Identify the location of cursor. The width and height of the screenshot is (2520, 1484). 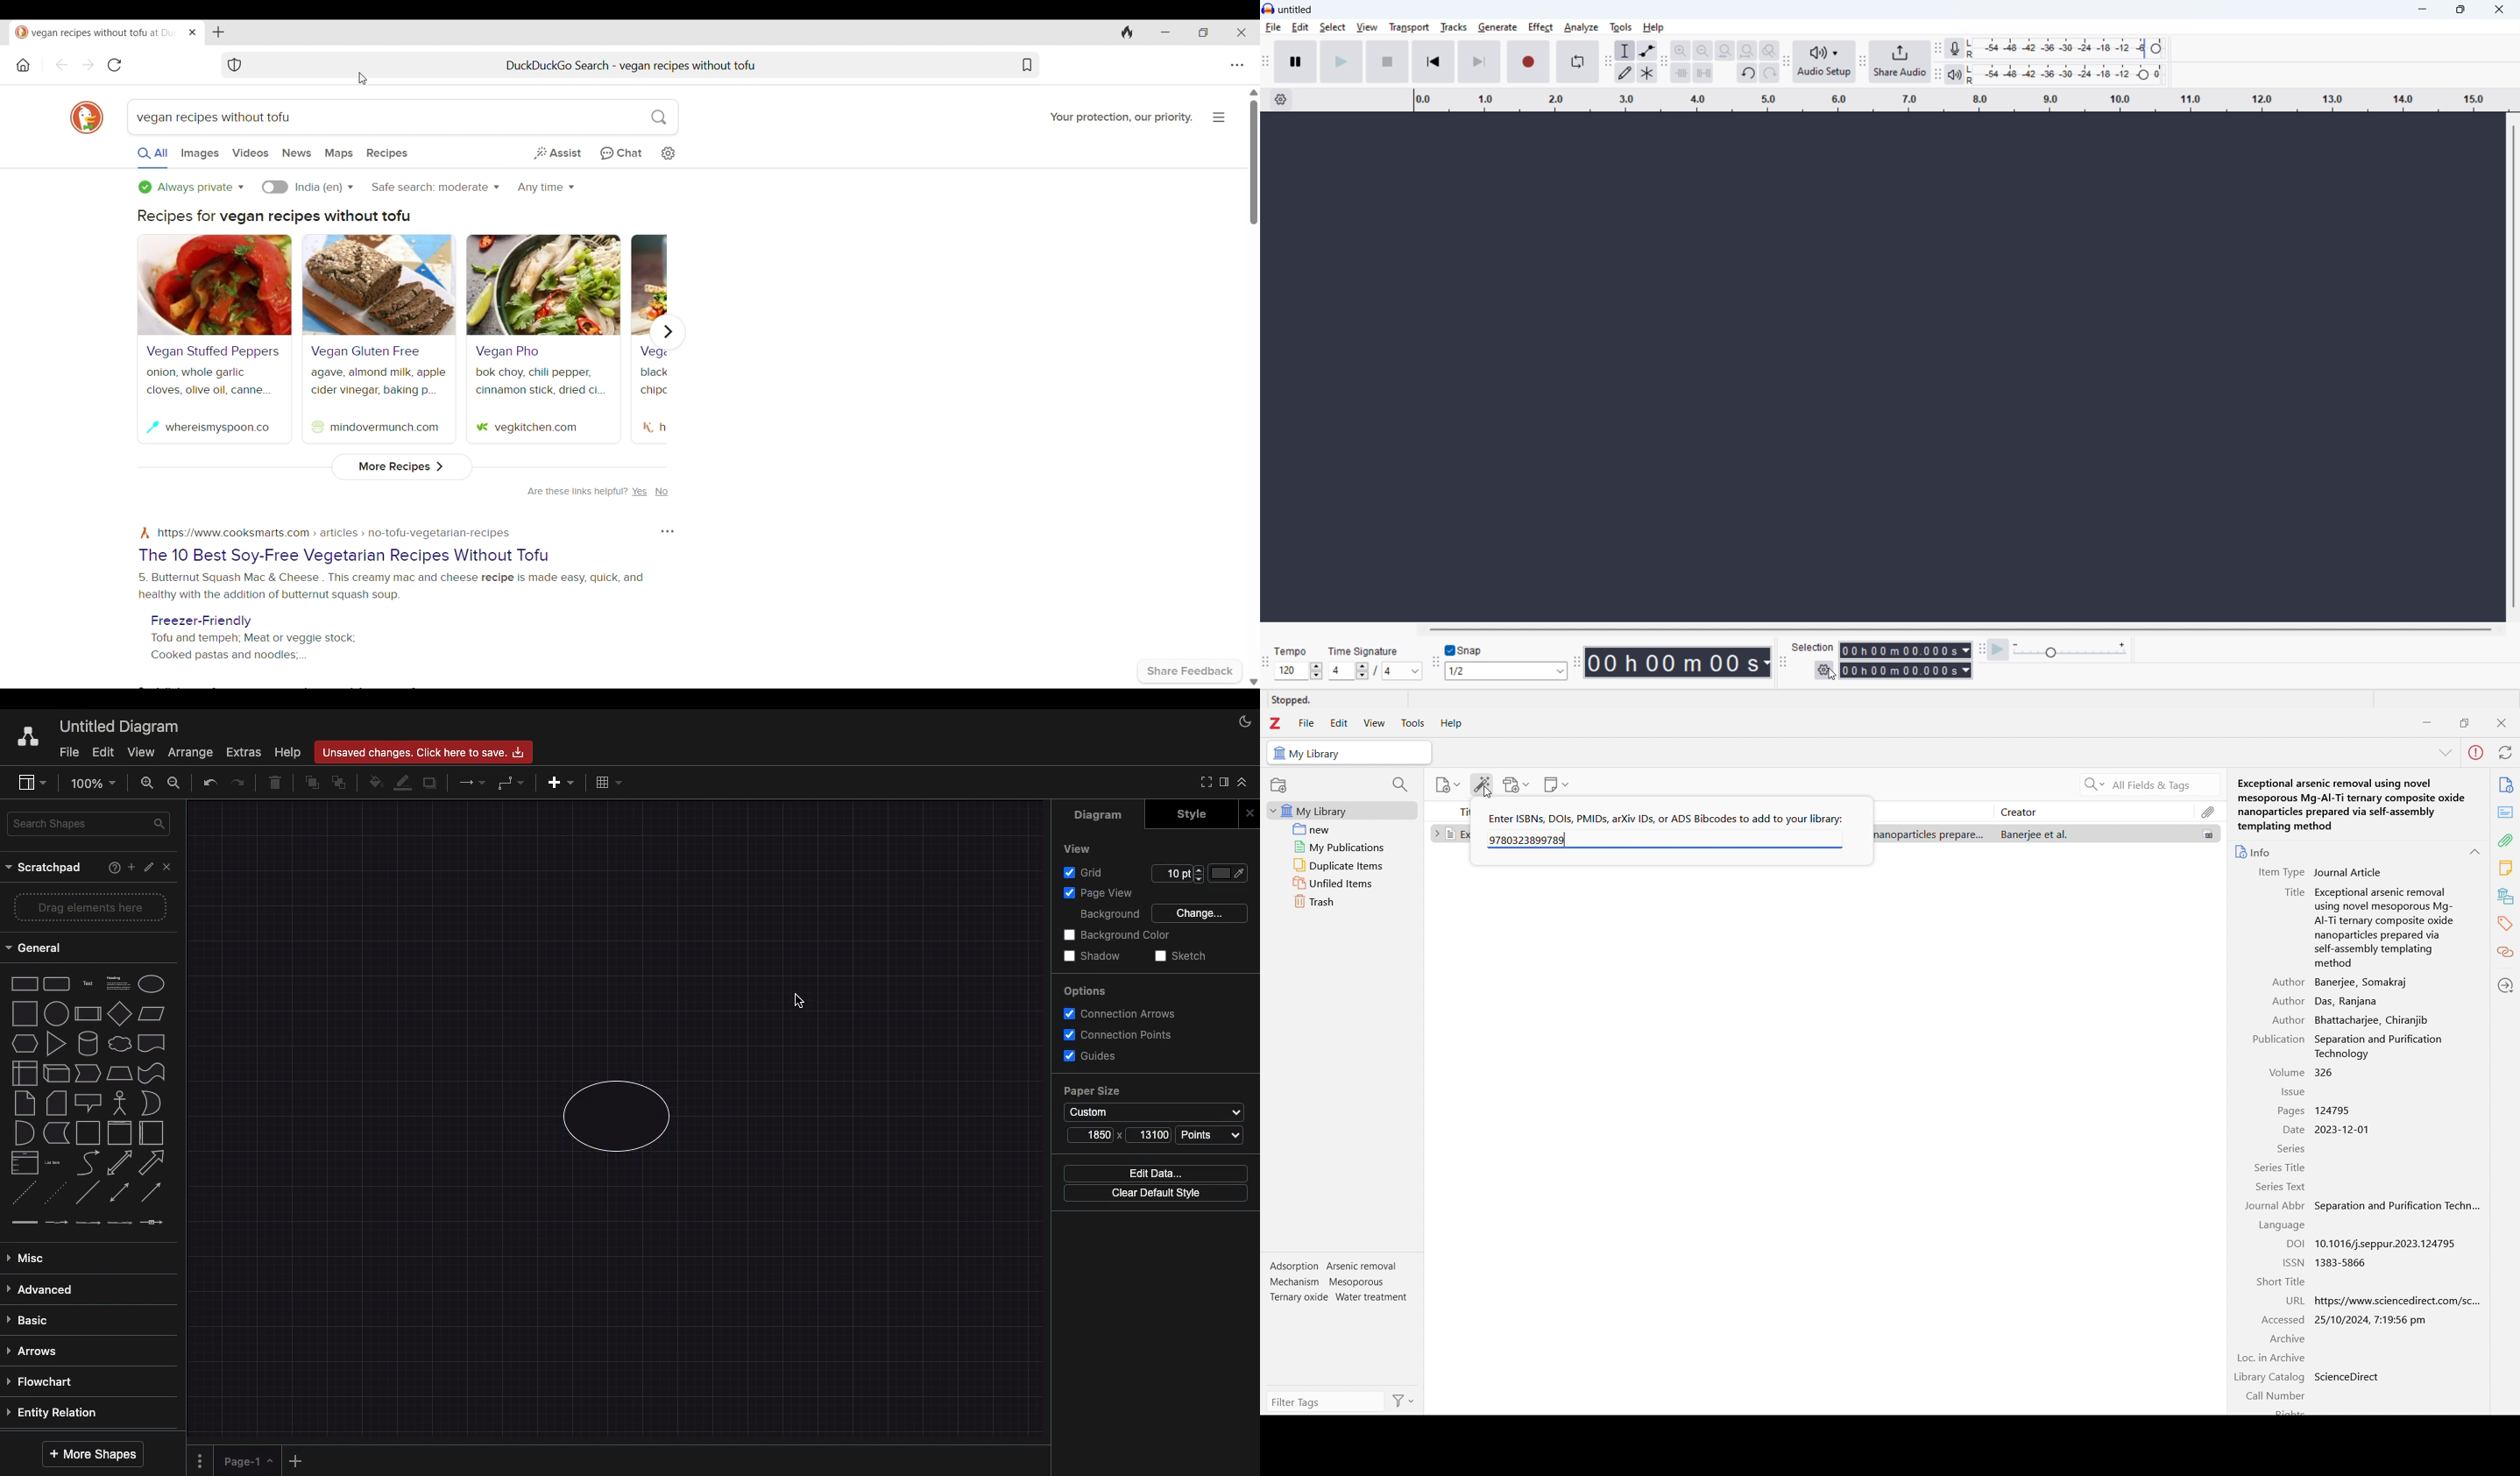
(1488, 792).